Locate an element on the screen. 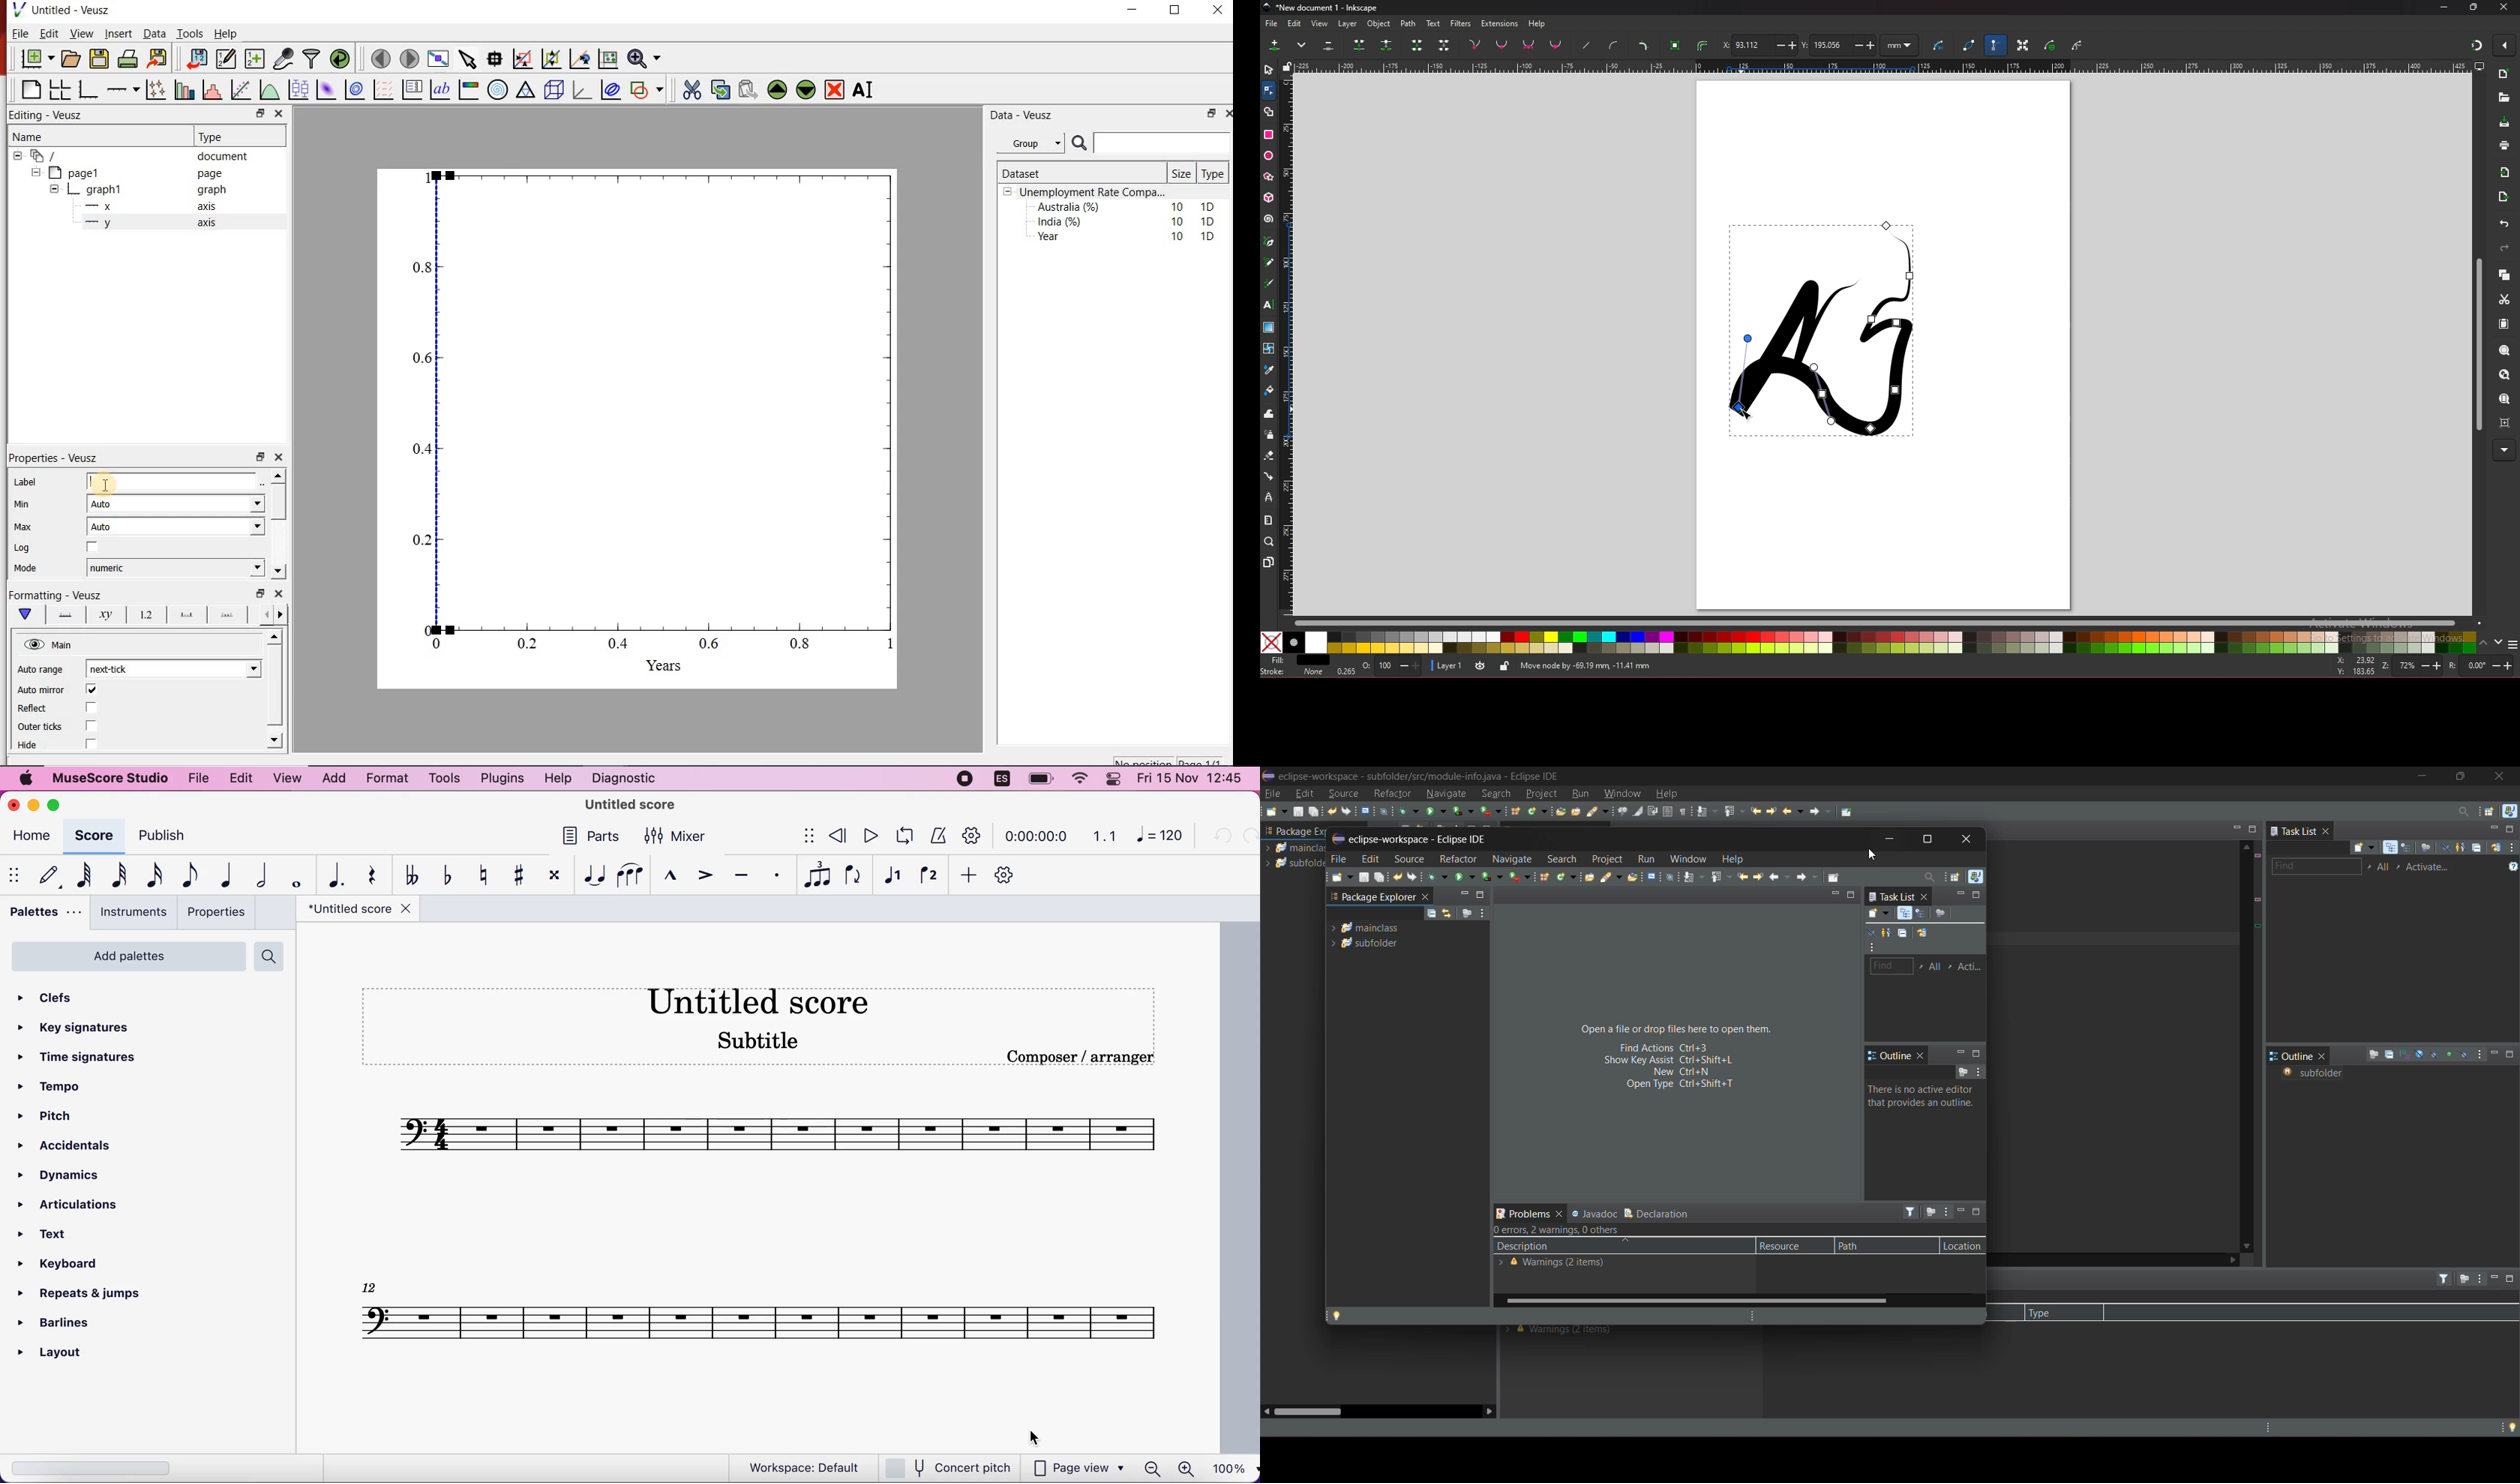 This screenshot has width=2520, height=1484. musescore studio is located at coordinates (111, 778).